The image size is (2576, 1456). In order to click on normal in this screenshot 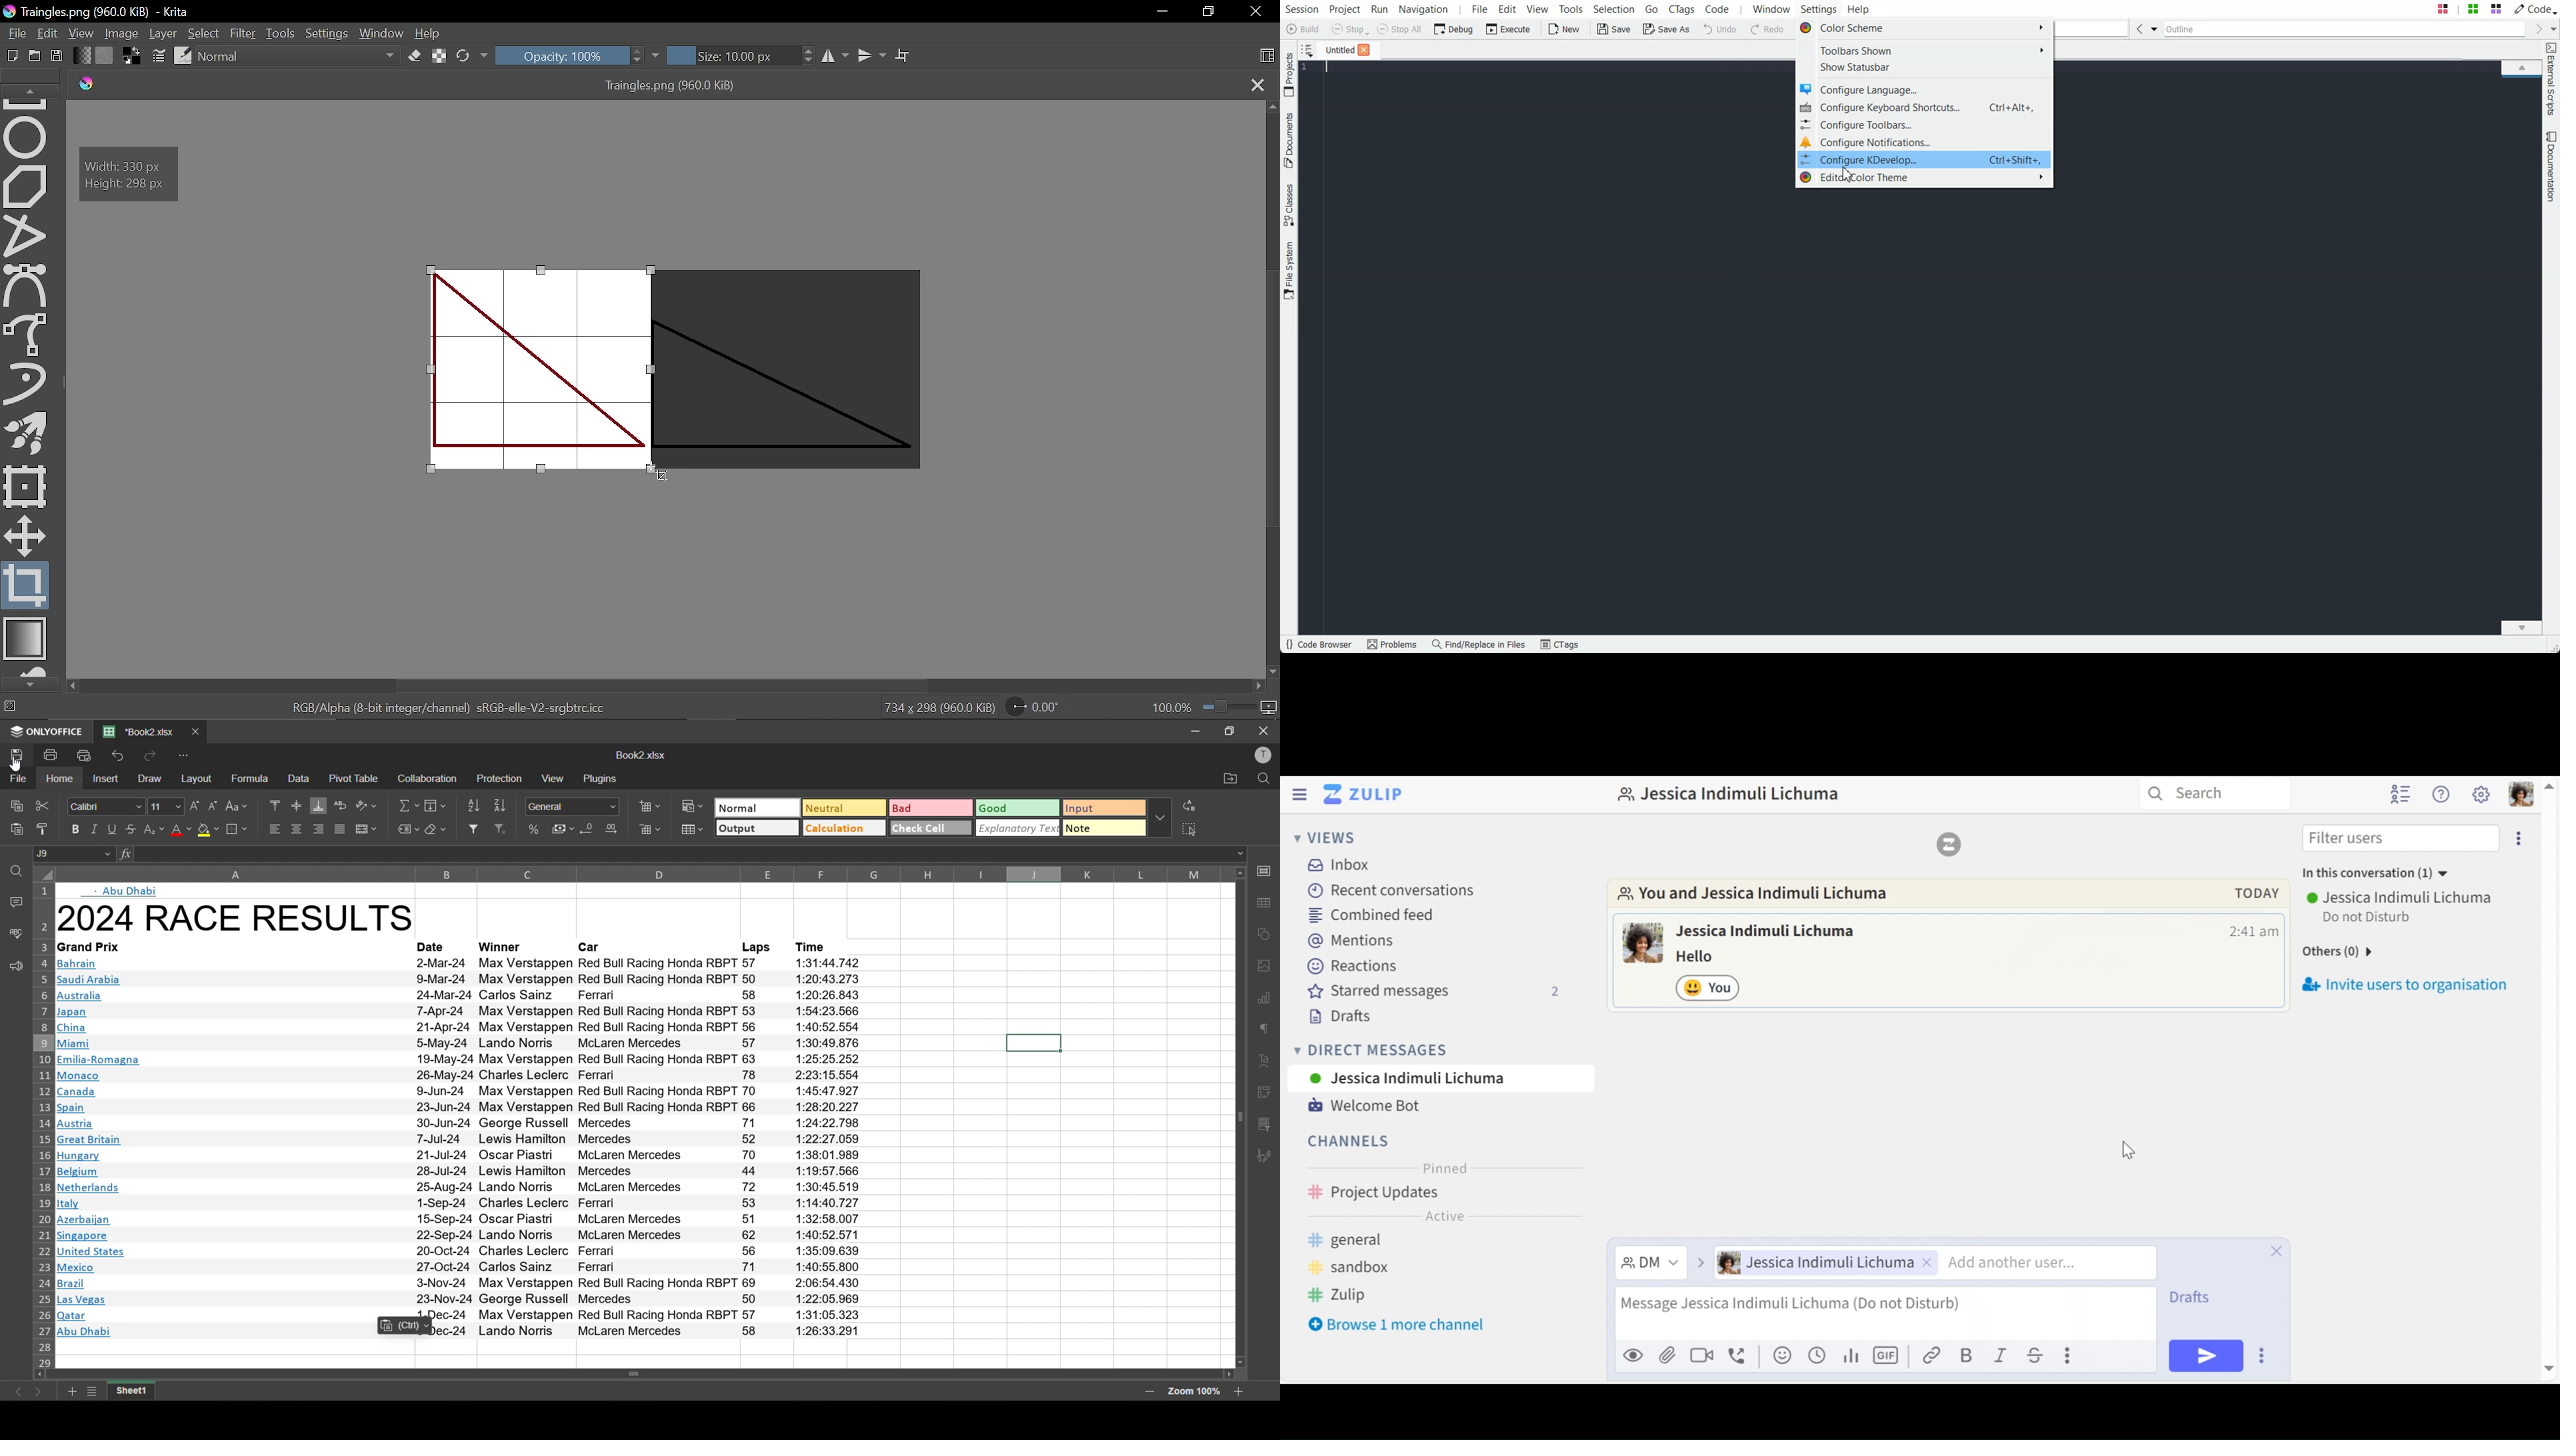, I will do `click(757, 807)`.